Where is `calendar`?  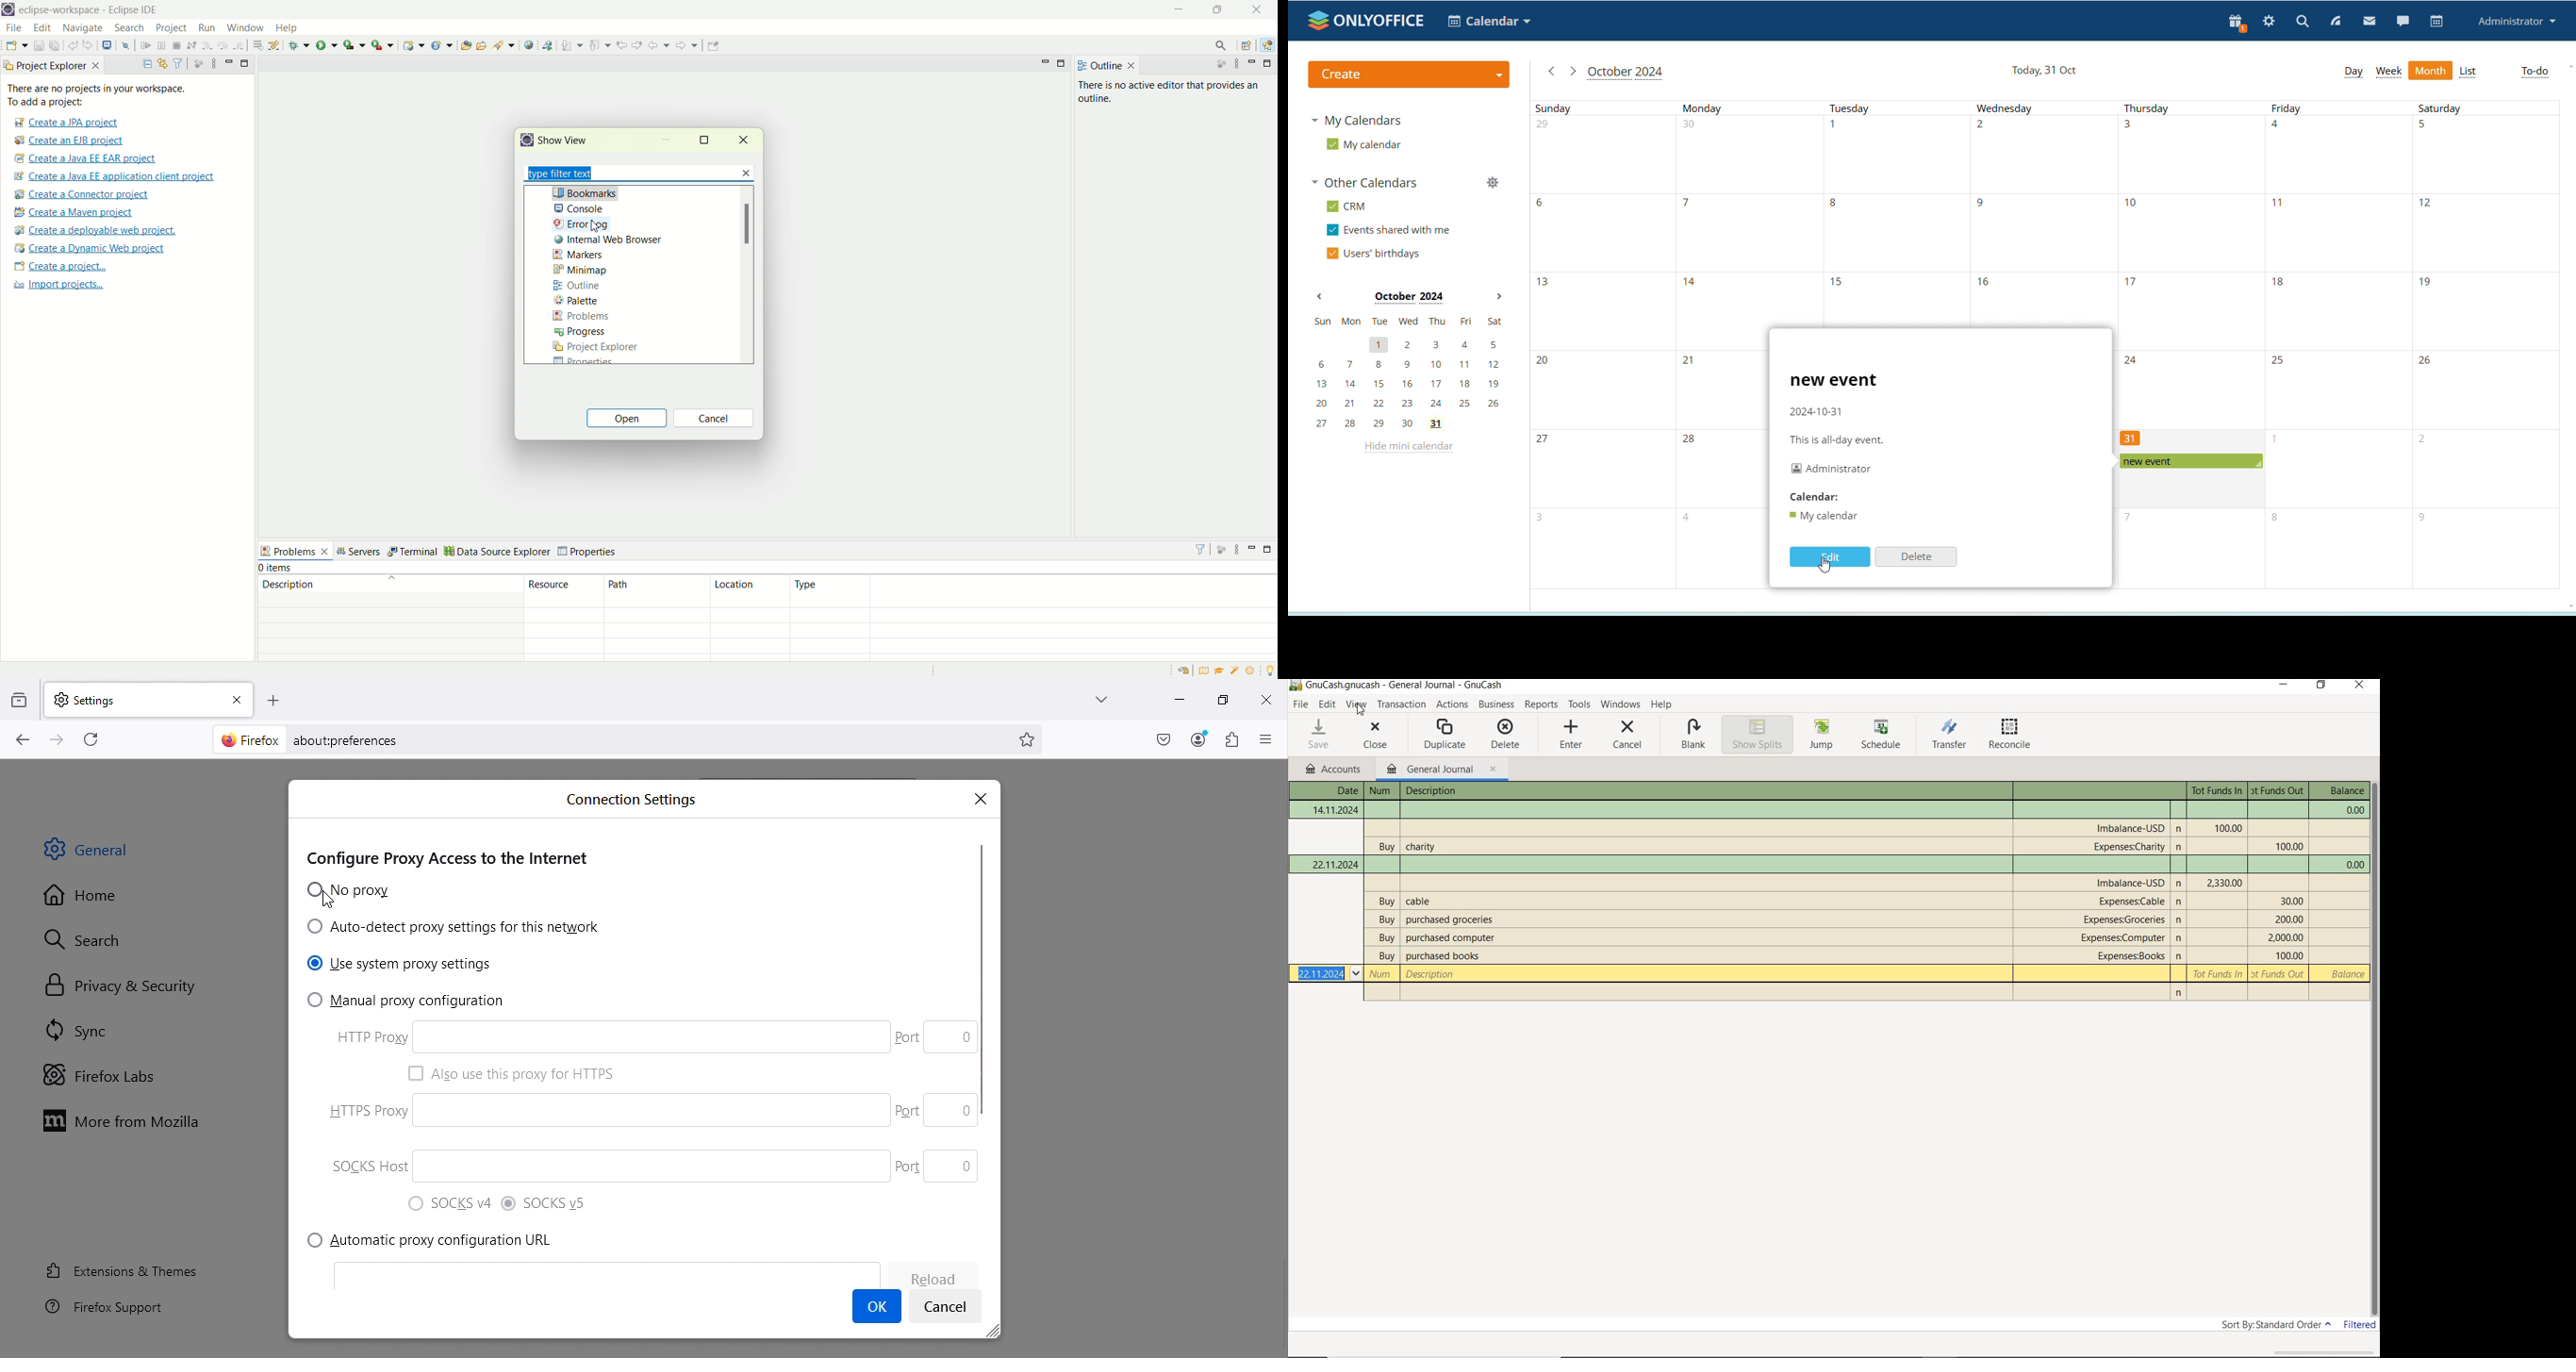
calendar is located at coordinates (1813, 497).